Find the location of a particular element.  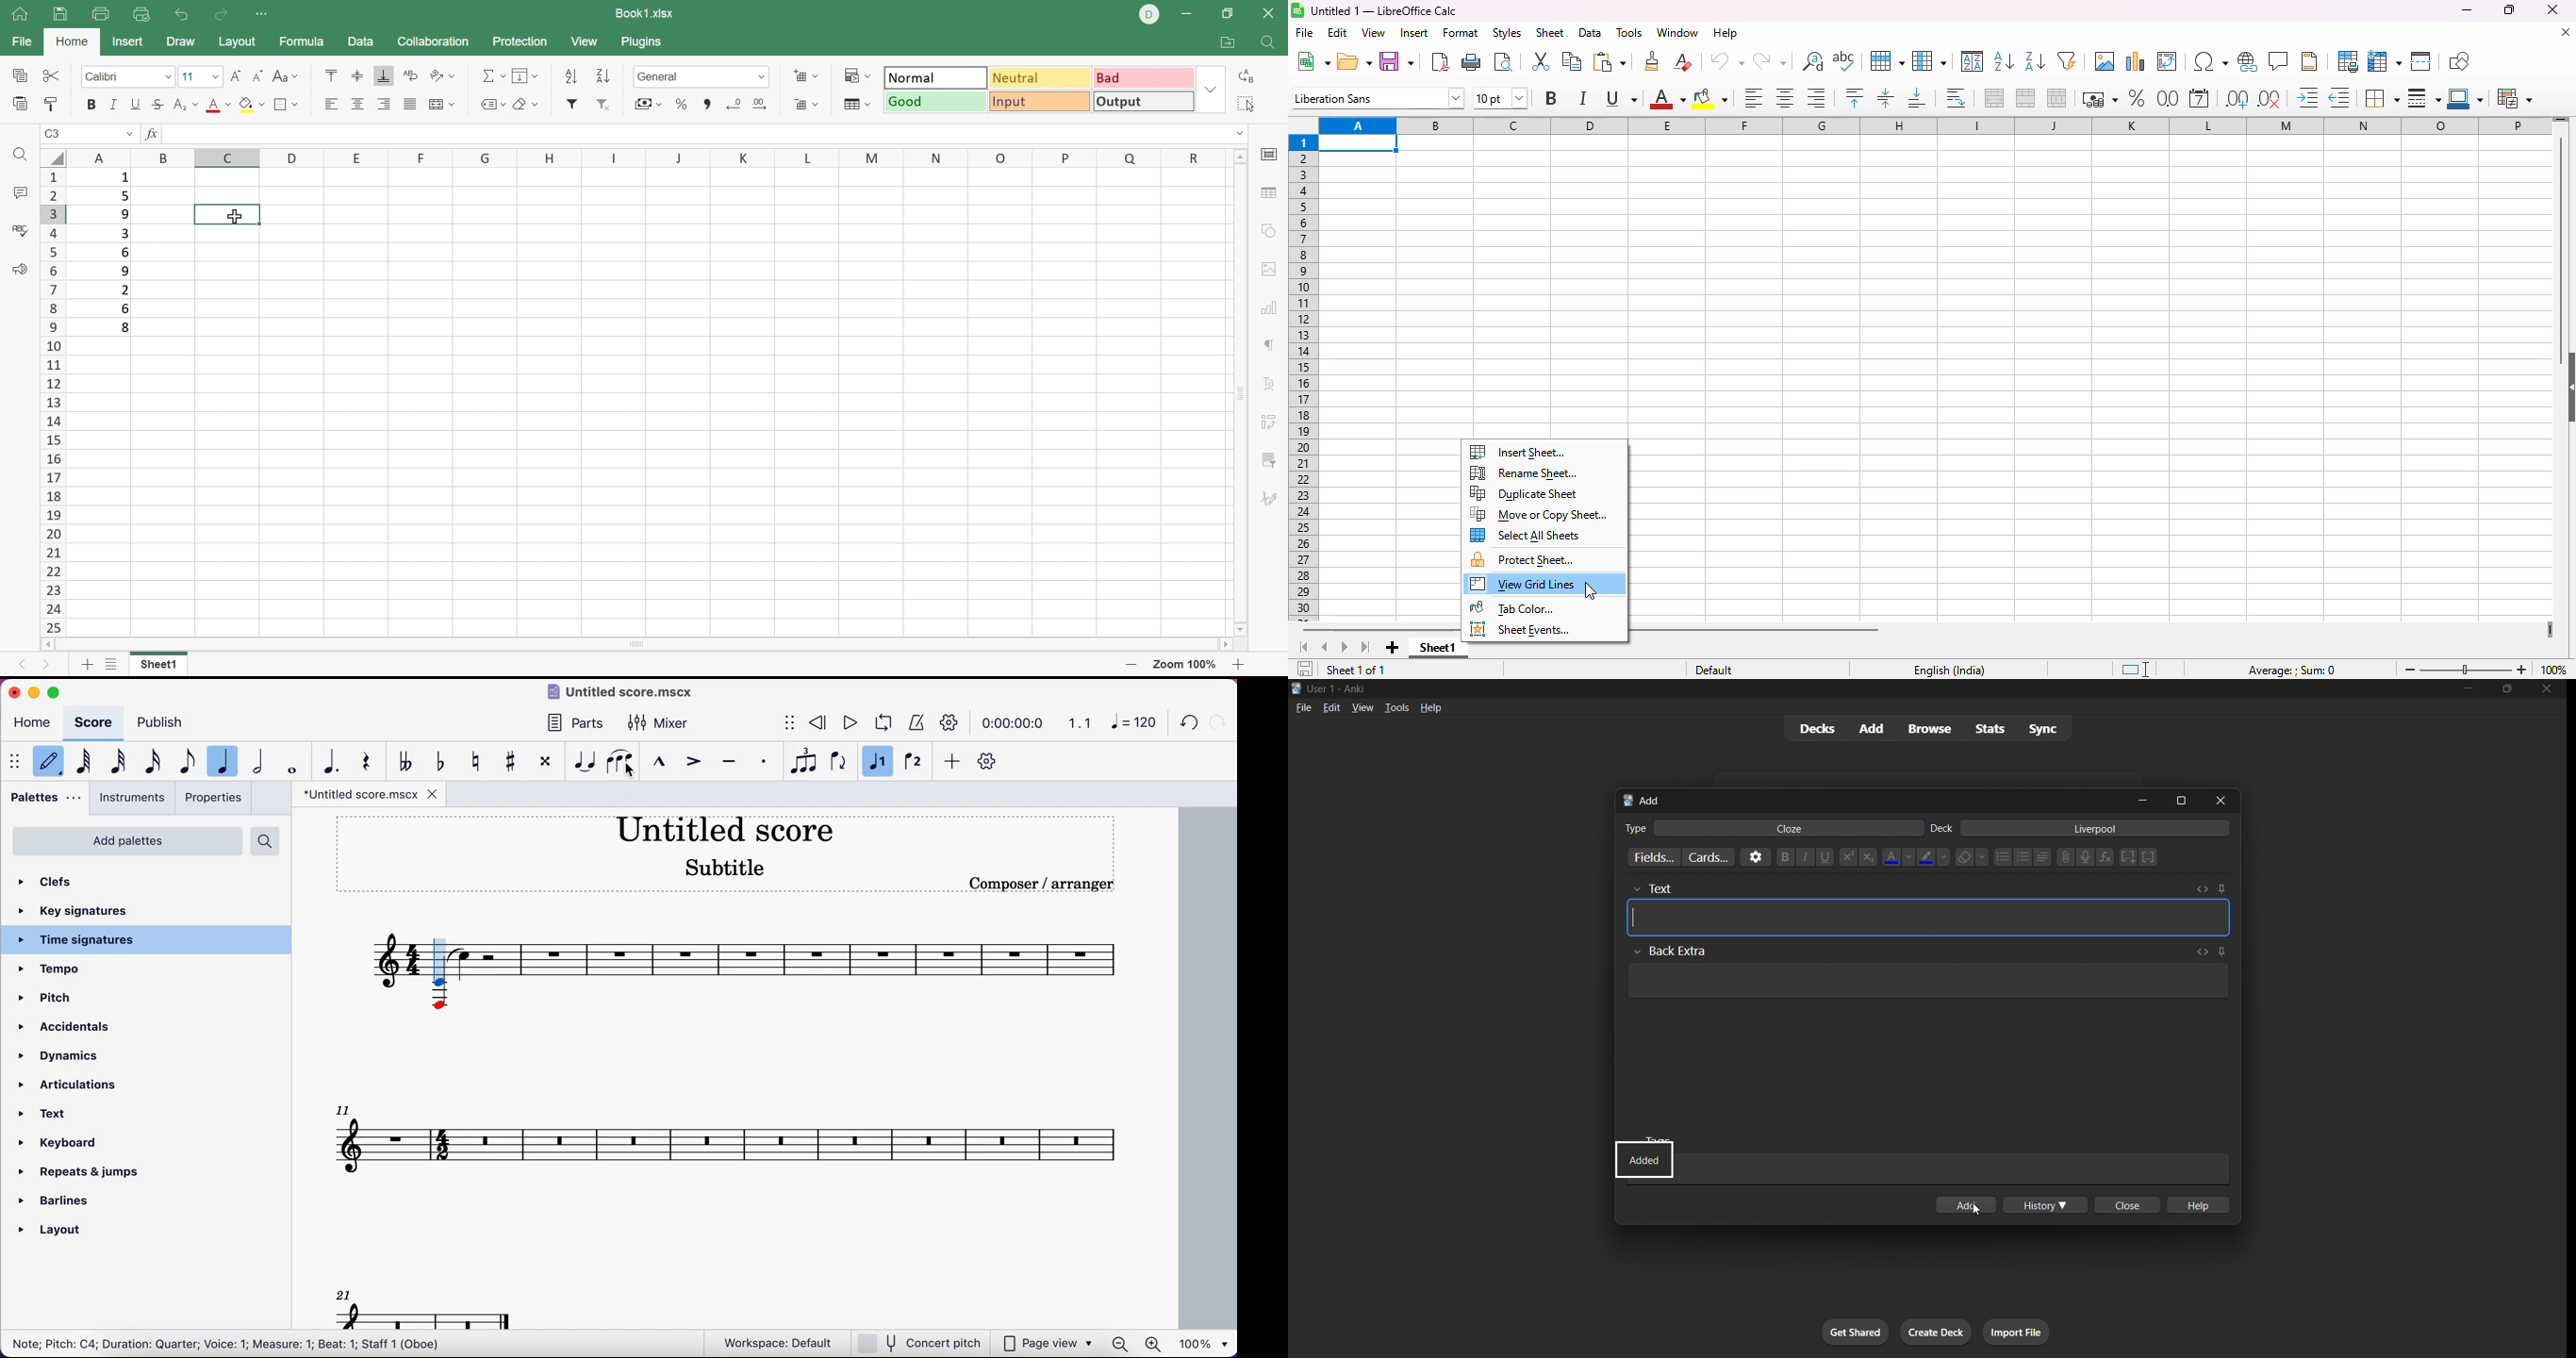

minimize is located at coordinates (2470, 690).